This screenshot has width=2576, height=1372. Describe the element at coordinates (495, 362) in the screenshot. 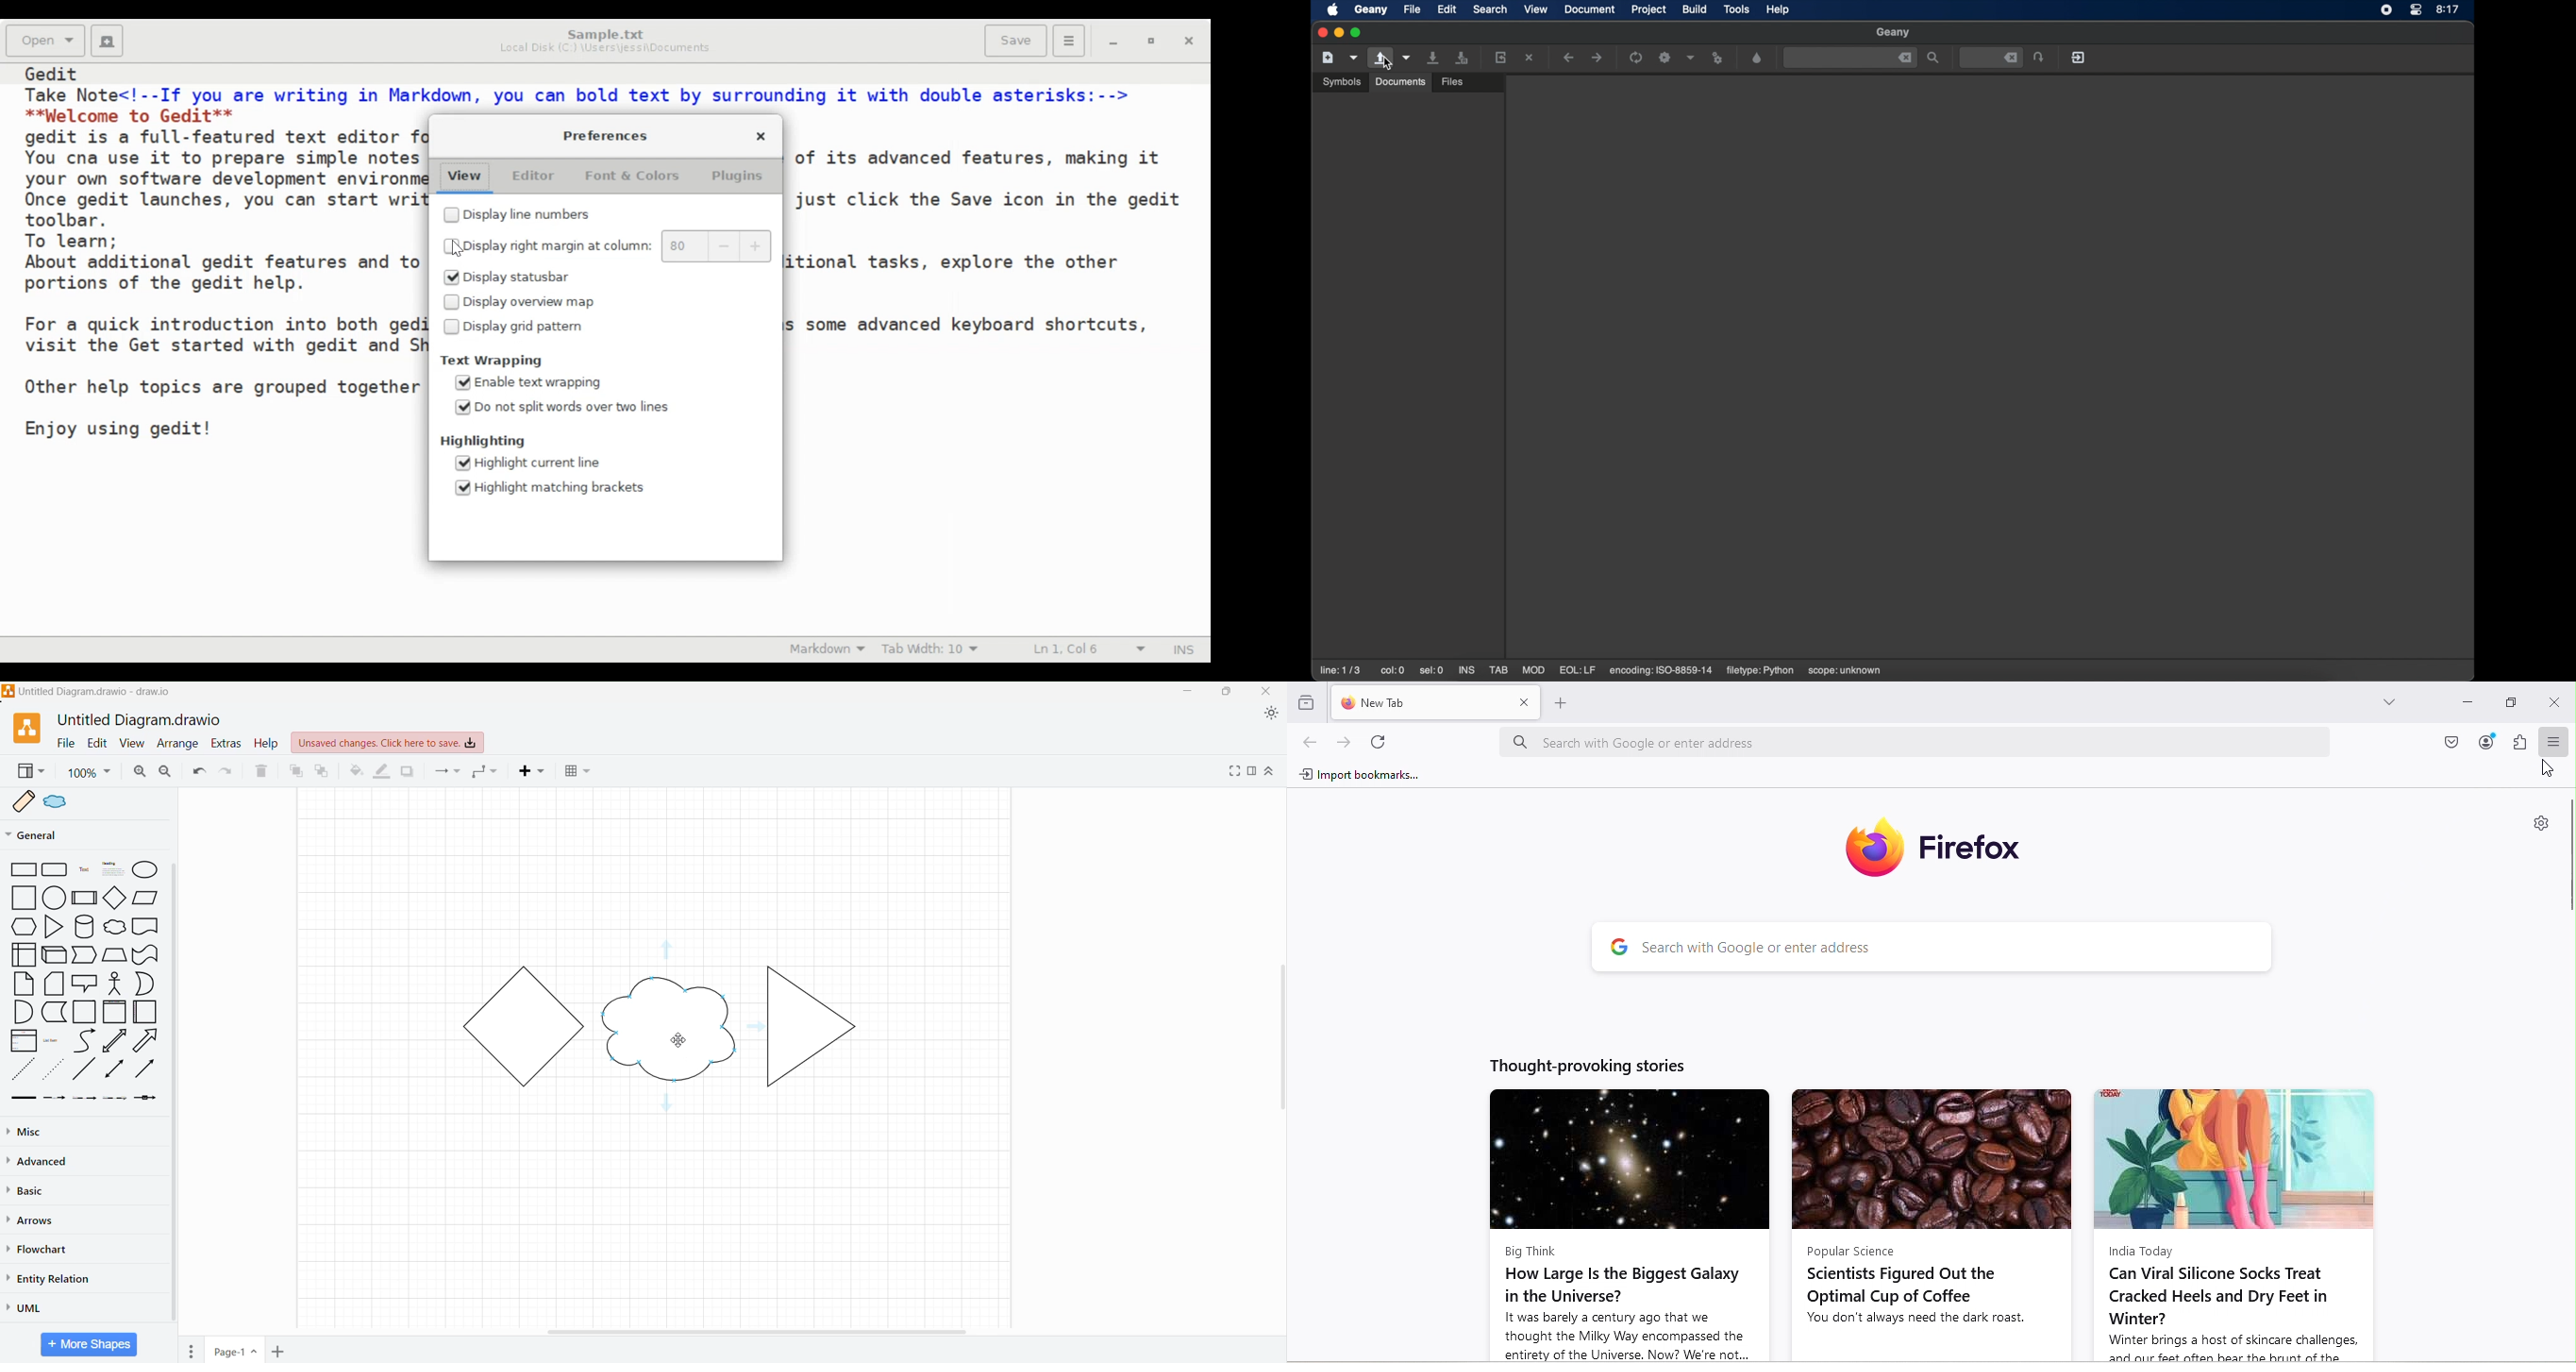

I see `Text Wrapping` at that location.